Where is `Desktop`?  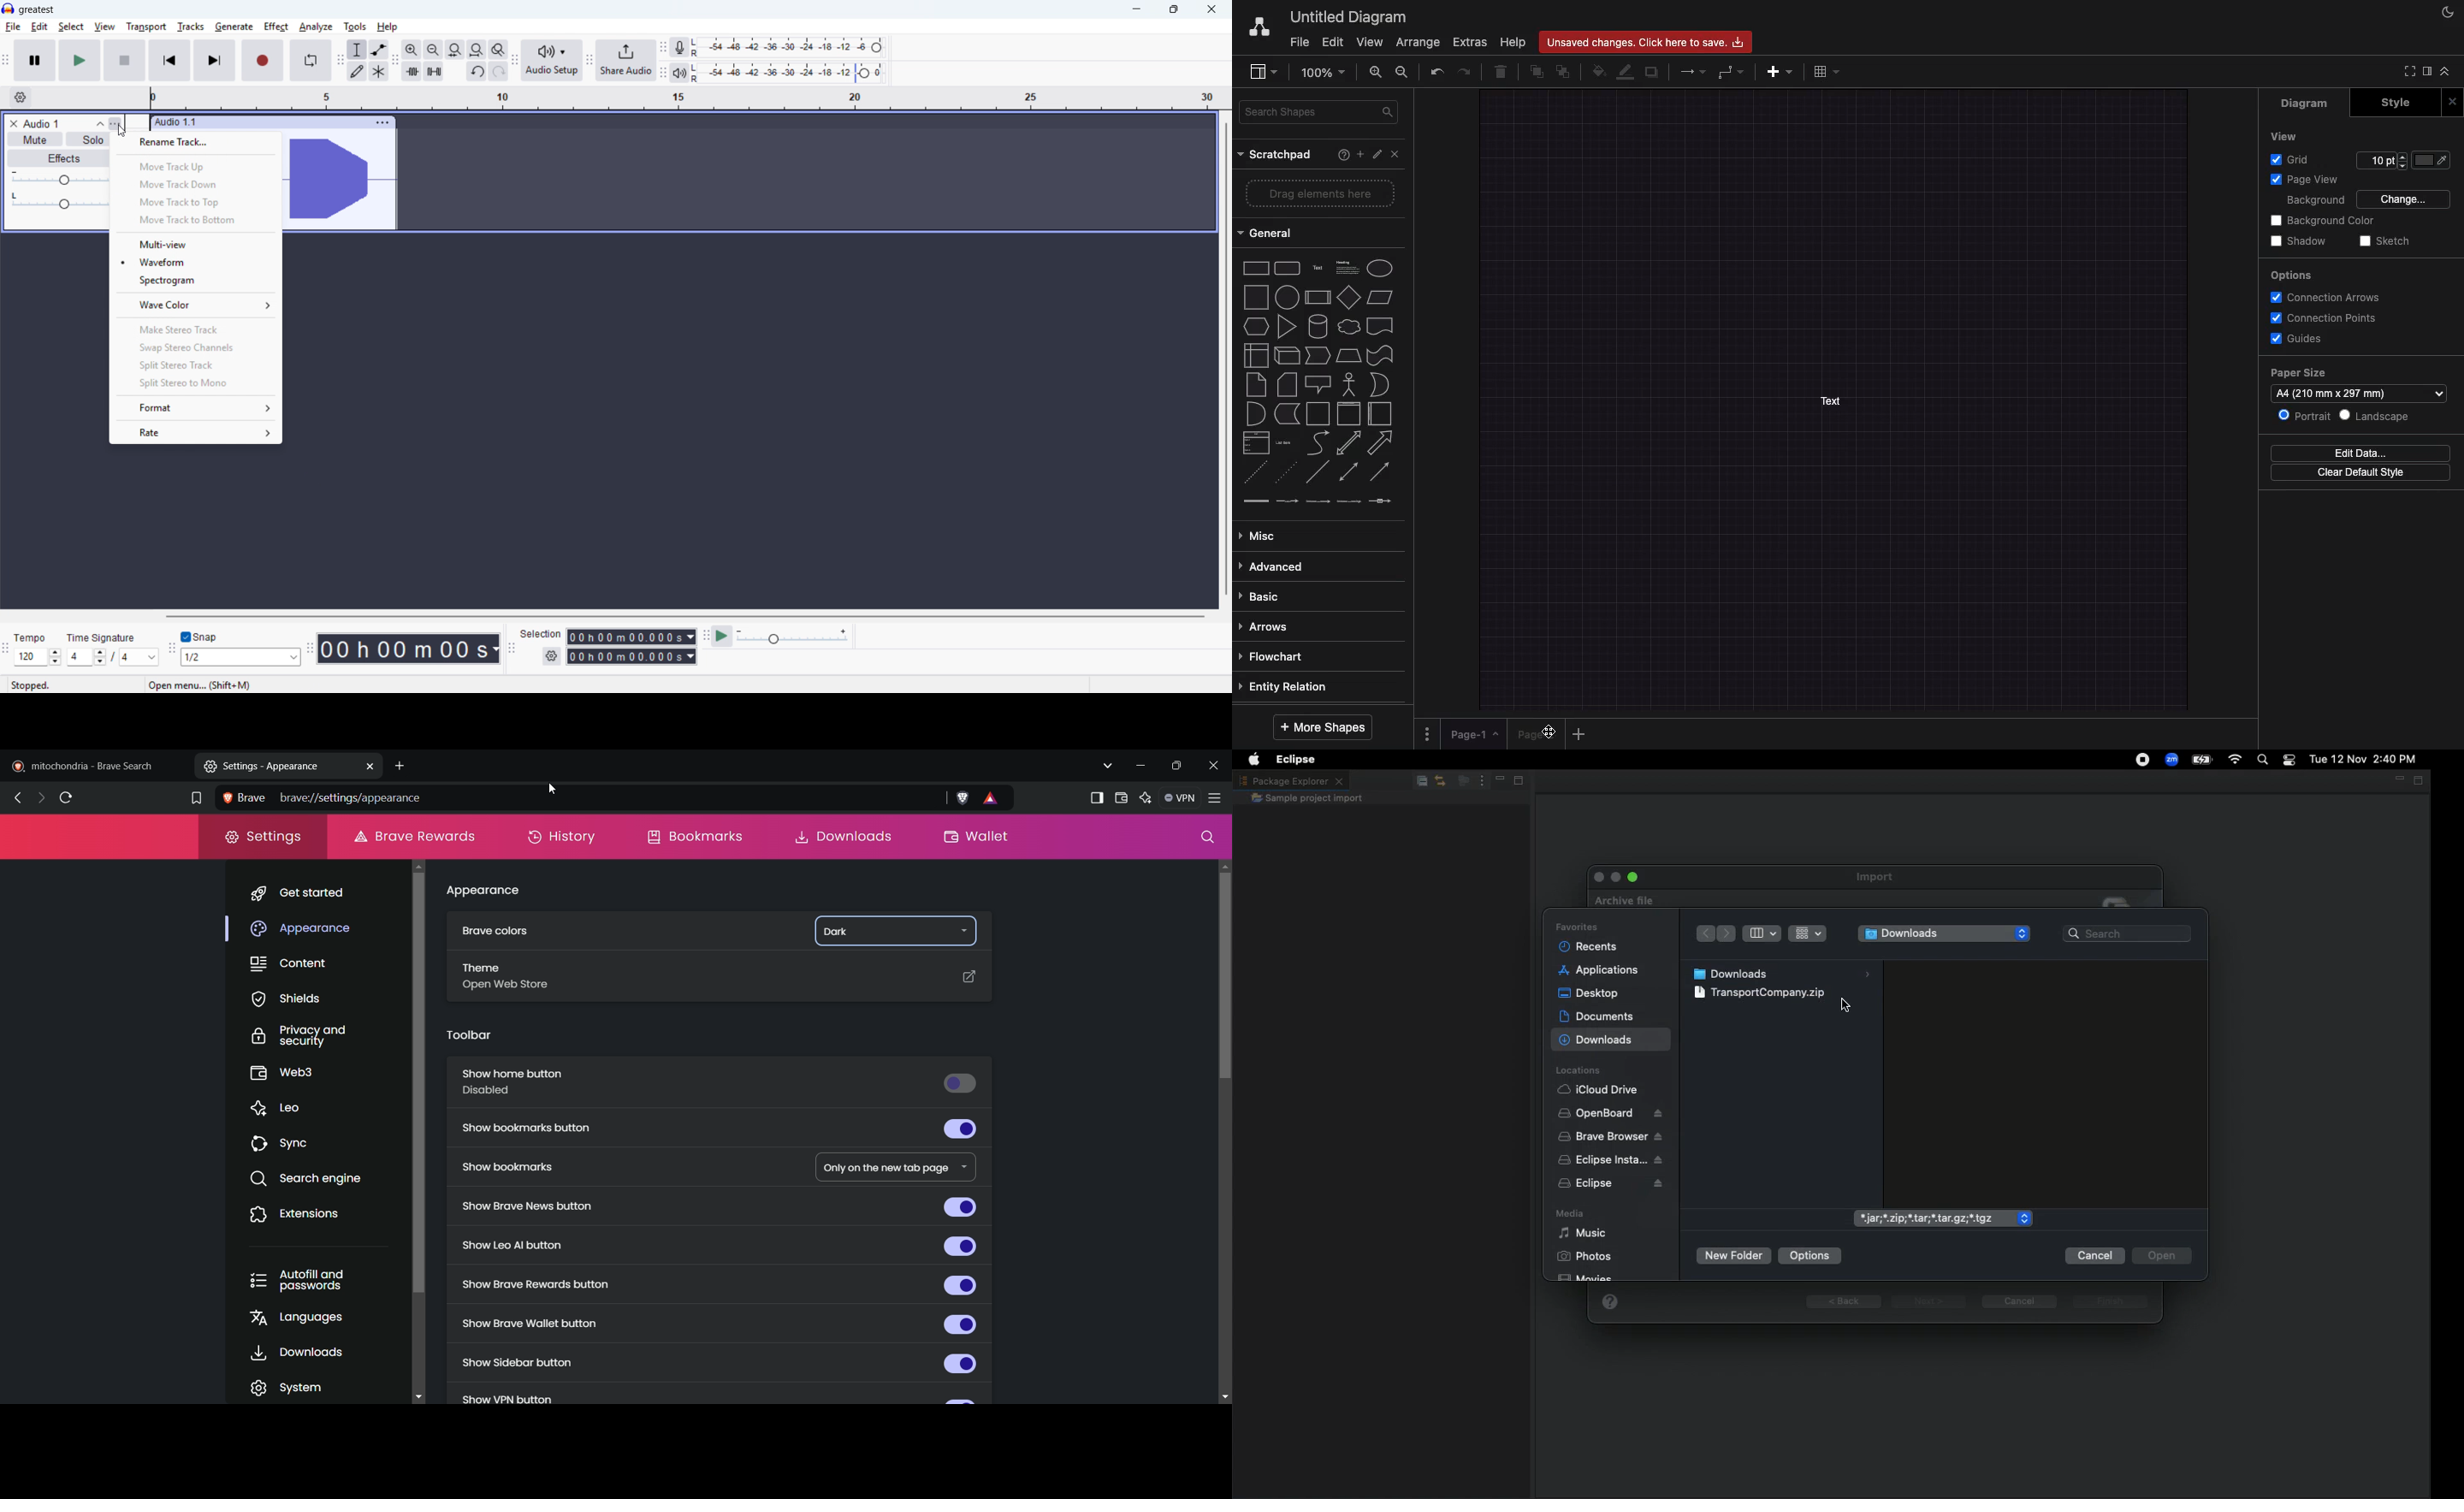
Desktop is located at coordinates (1588, 993).